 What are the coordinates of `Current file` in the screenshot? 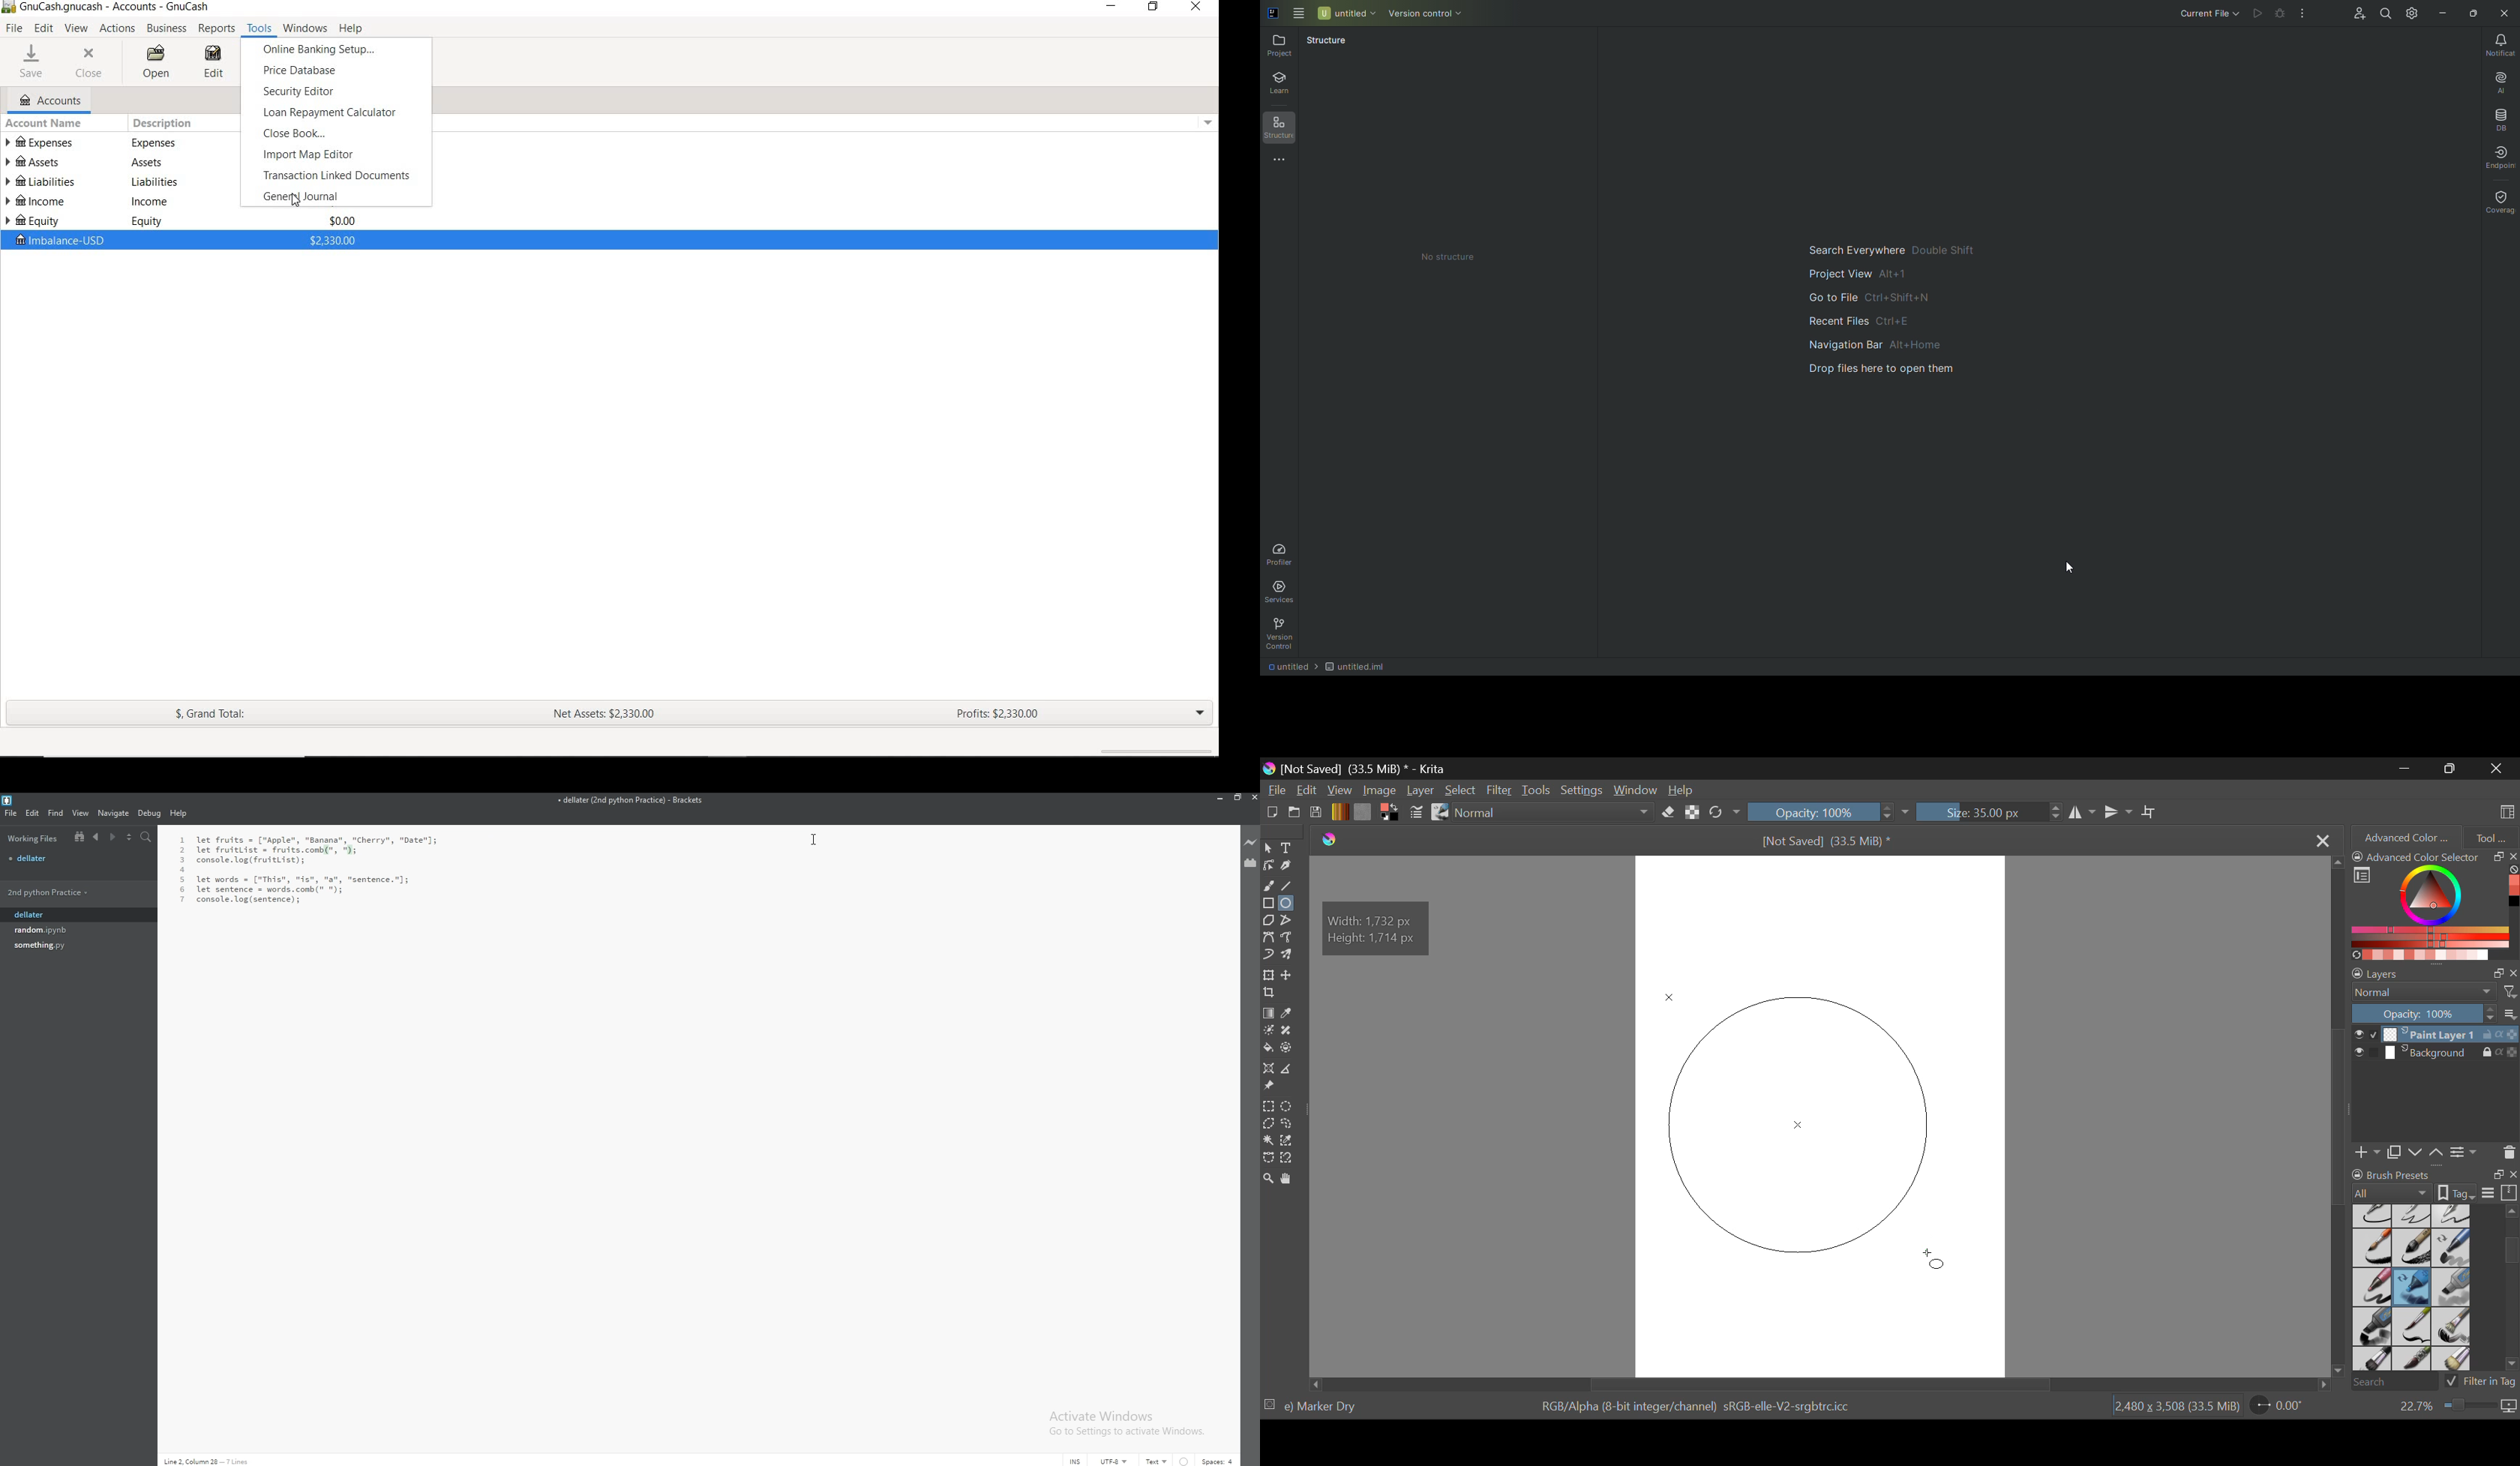 It's located at (2206, 12).